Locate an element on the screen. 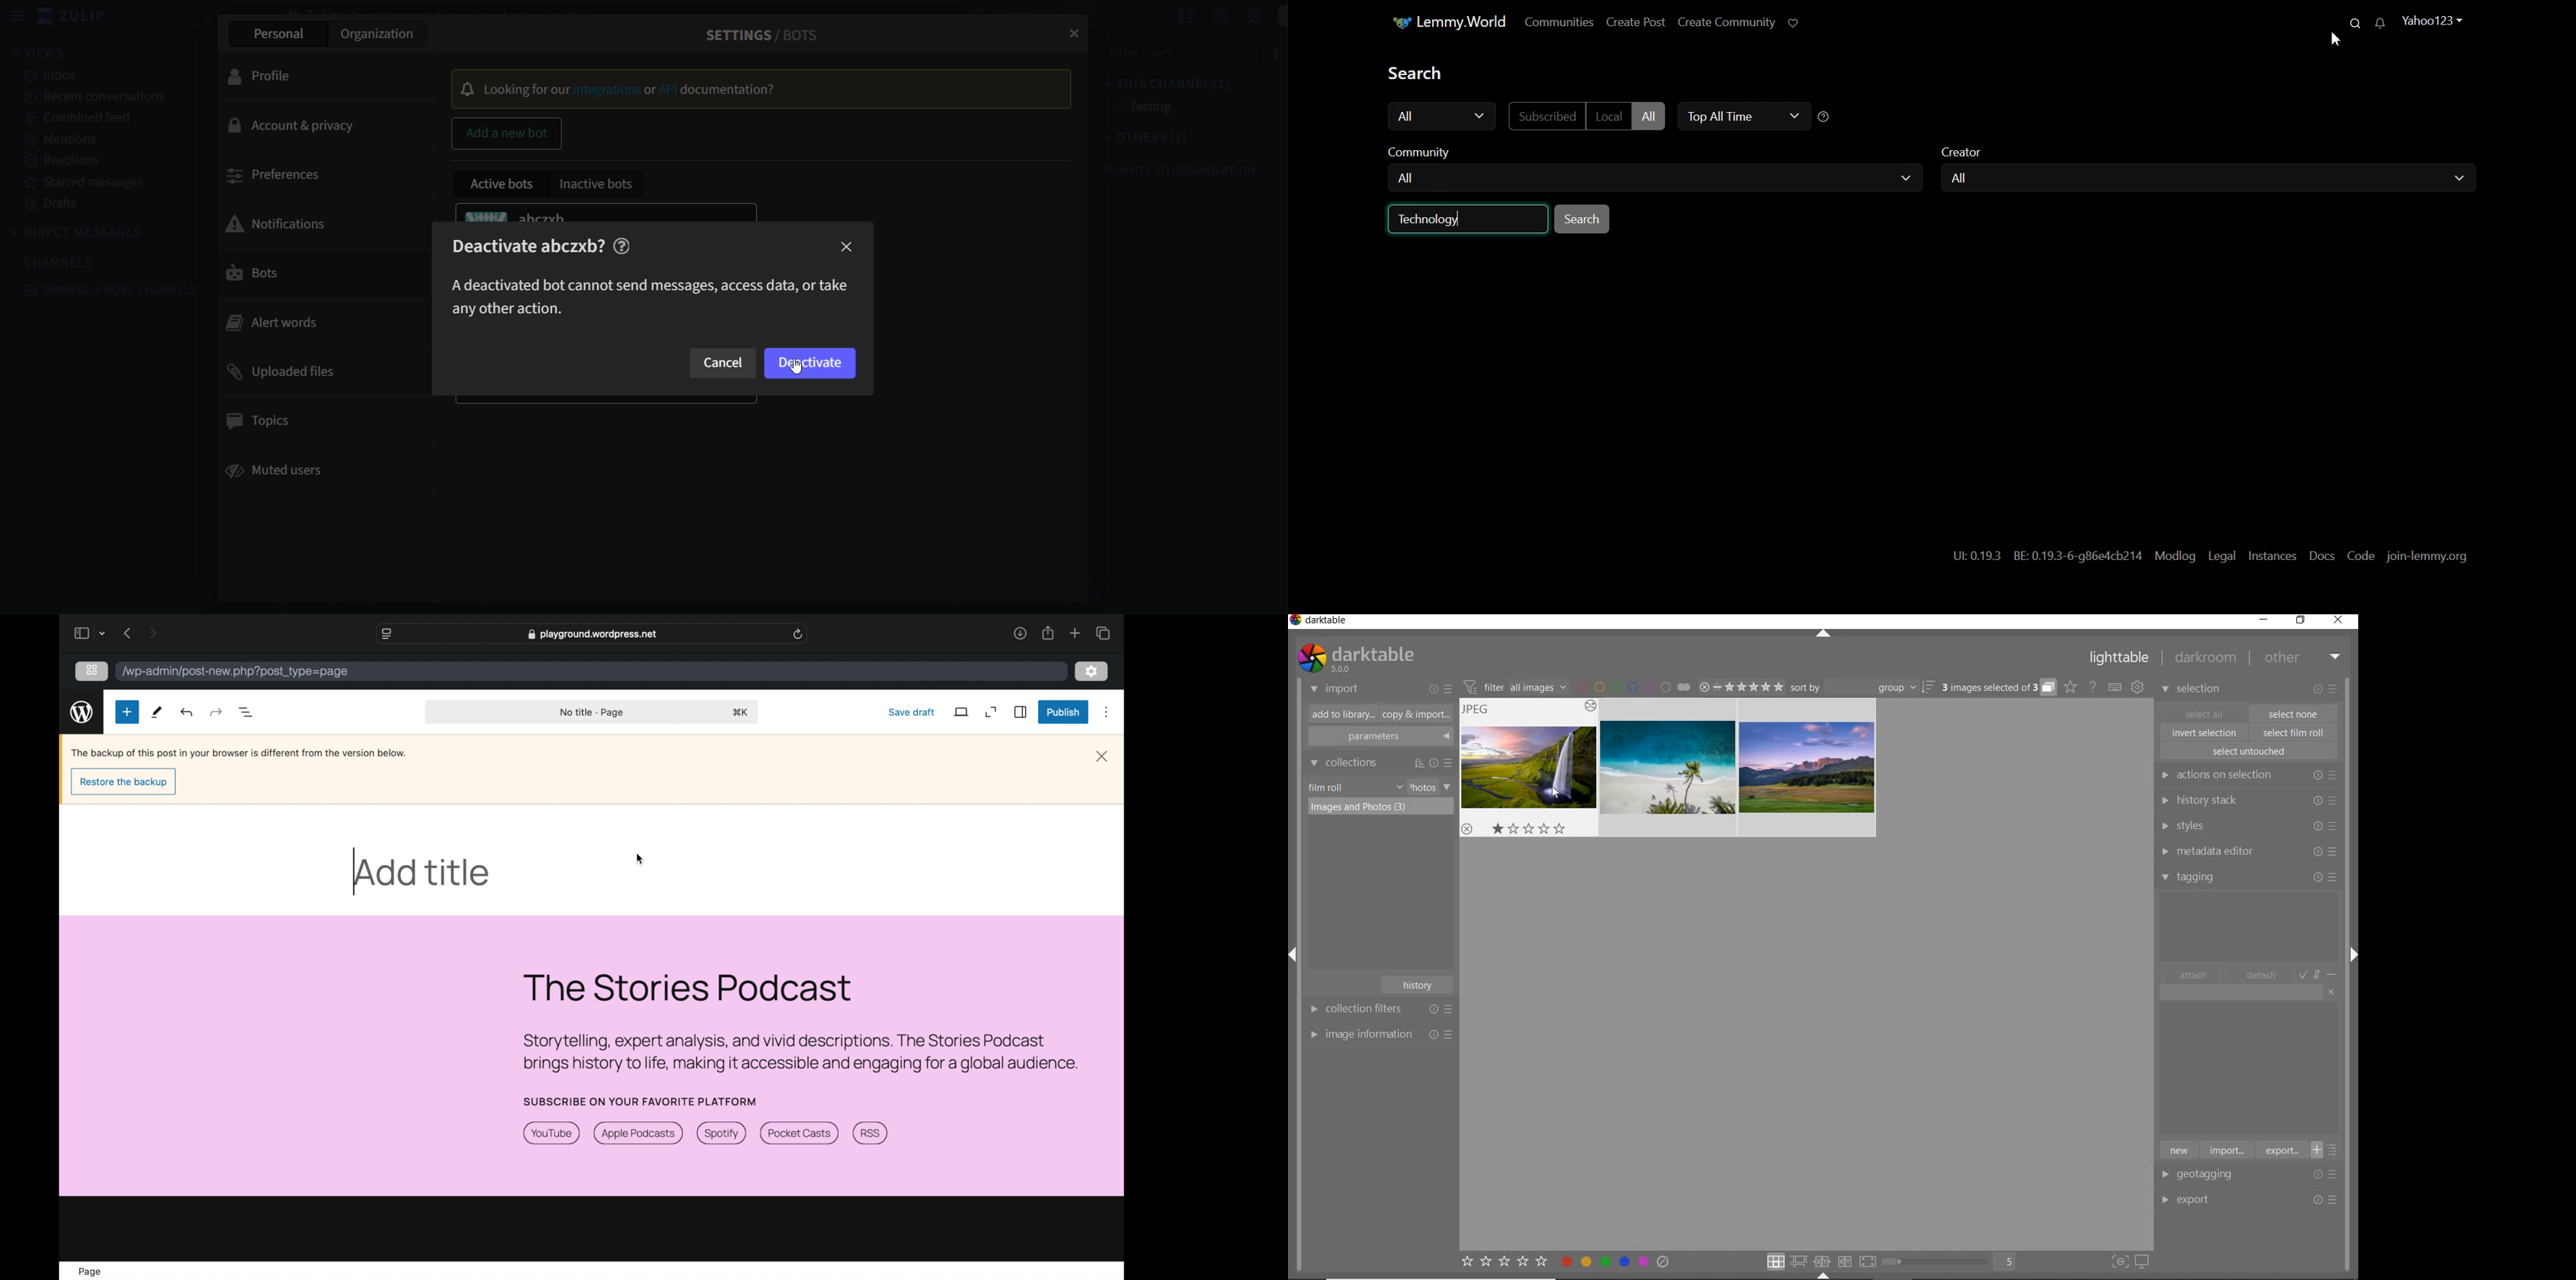 This screenshot has height=1288, width=2576. website settings is located at coordinates (388, 634).